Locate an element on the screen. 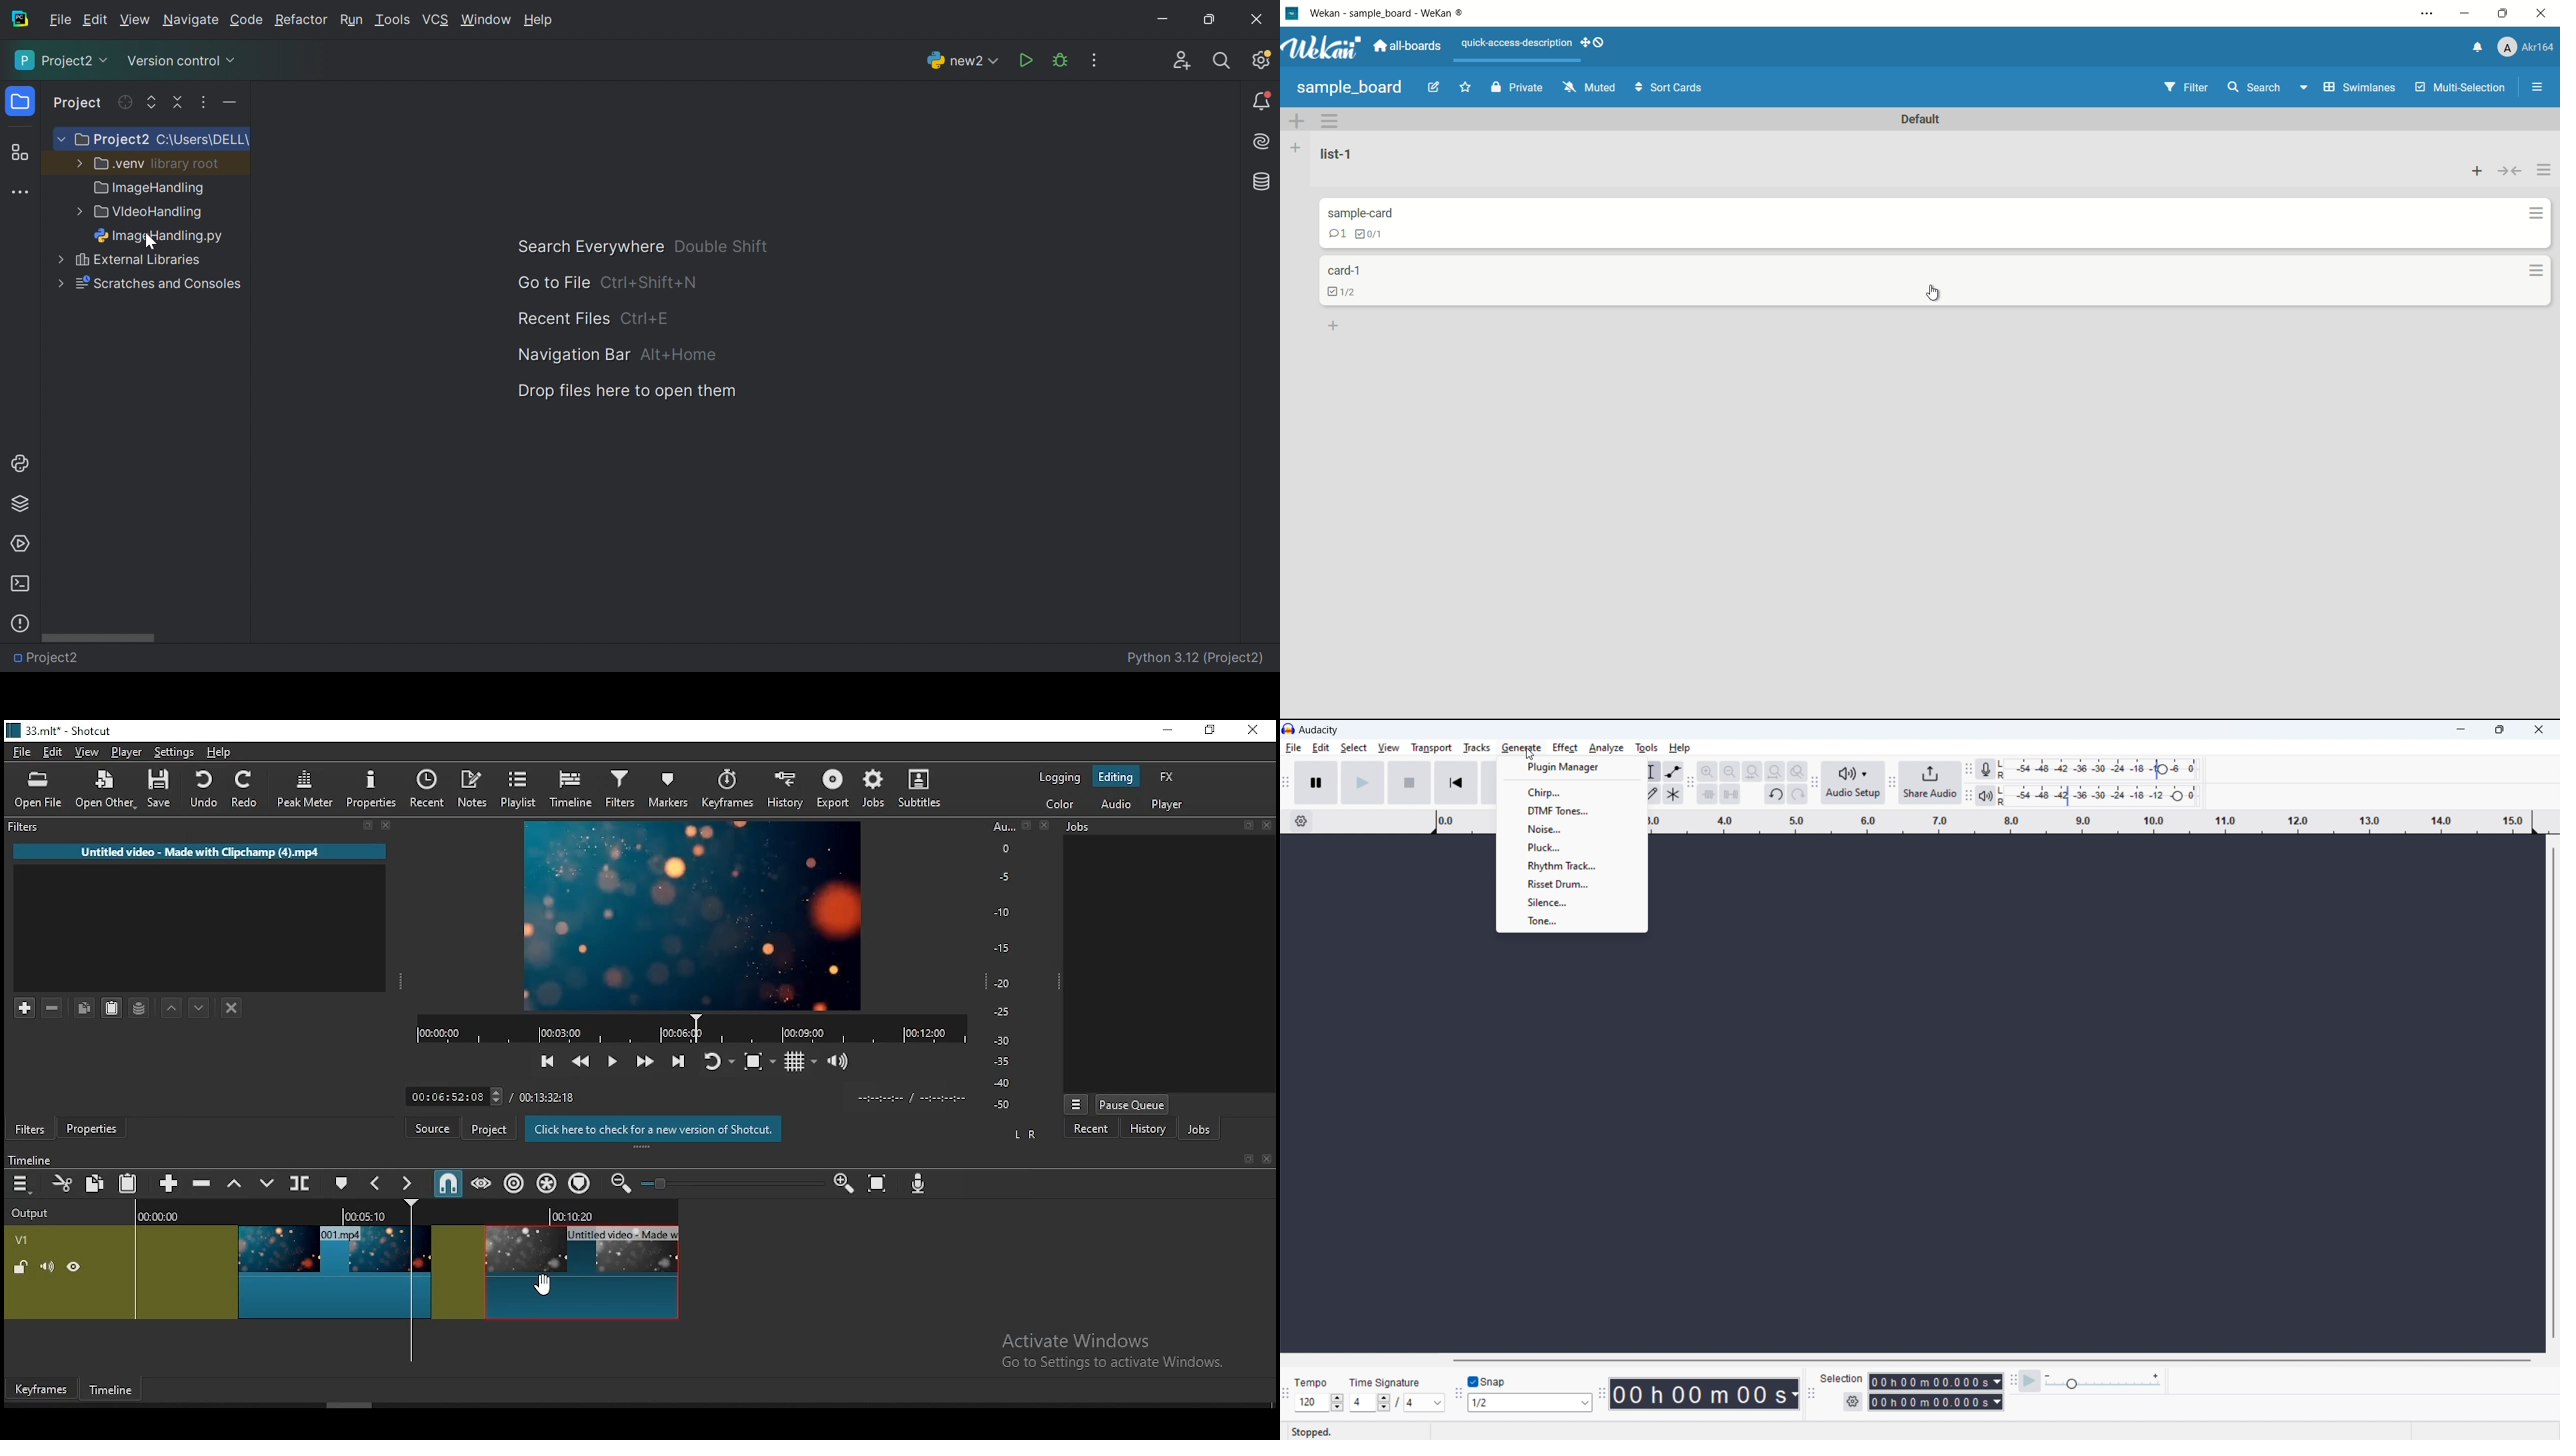 The width and height of the screenshot is (2576, 1456). Image Handling is located at coordinates (150, 189).